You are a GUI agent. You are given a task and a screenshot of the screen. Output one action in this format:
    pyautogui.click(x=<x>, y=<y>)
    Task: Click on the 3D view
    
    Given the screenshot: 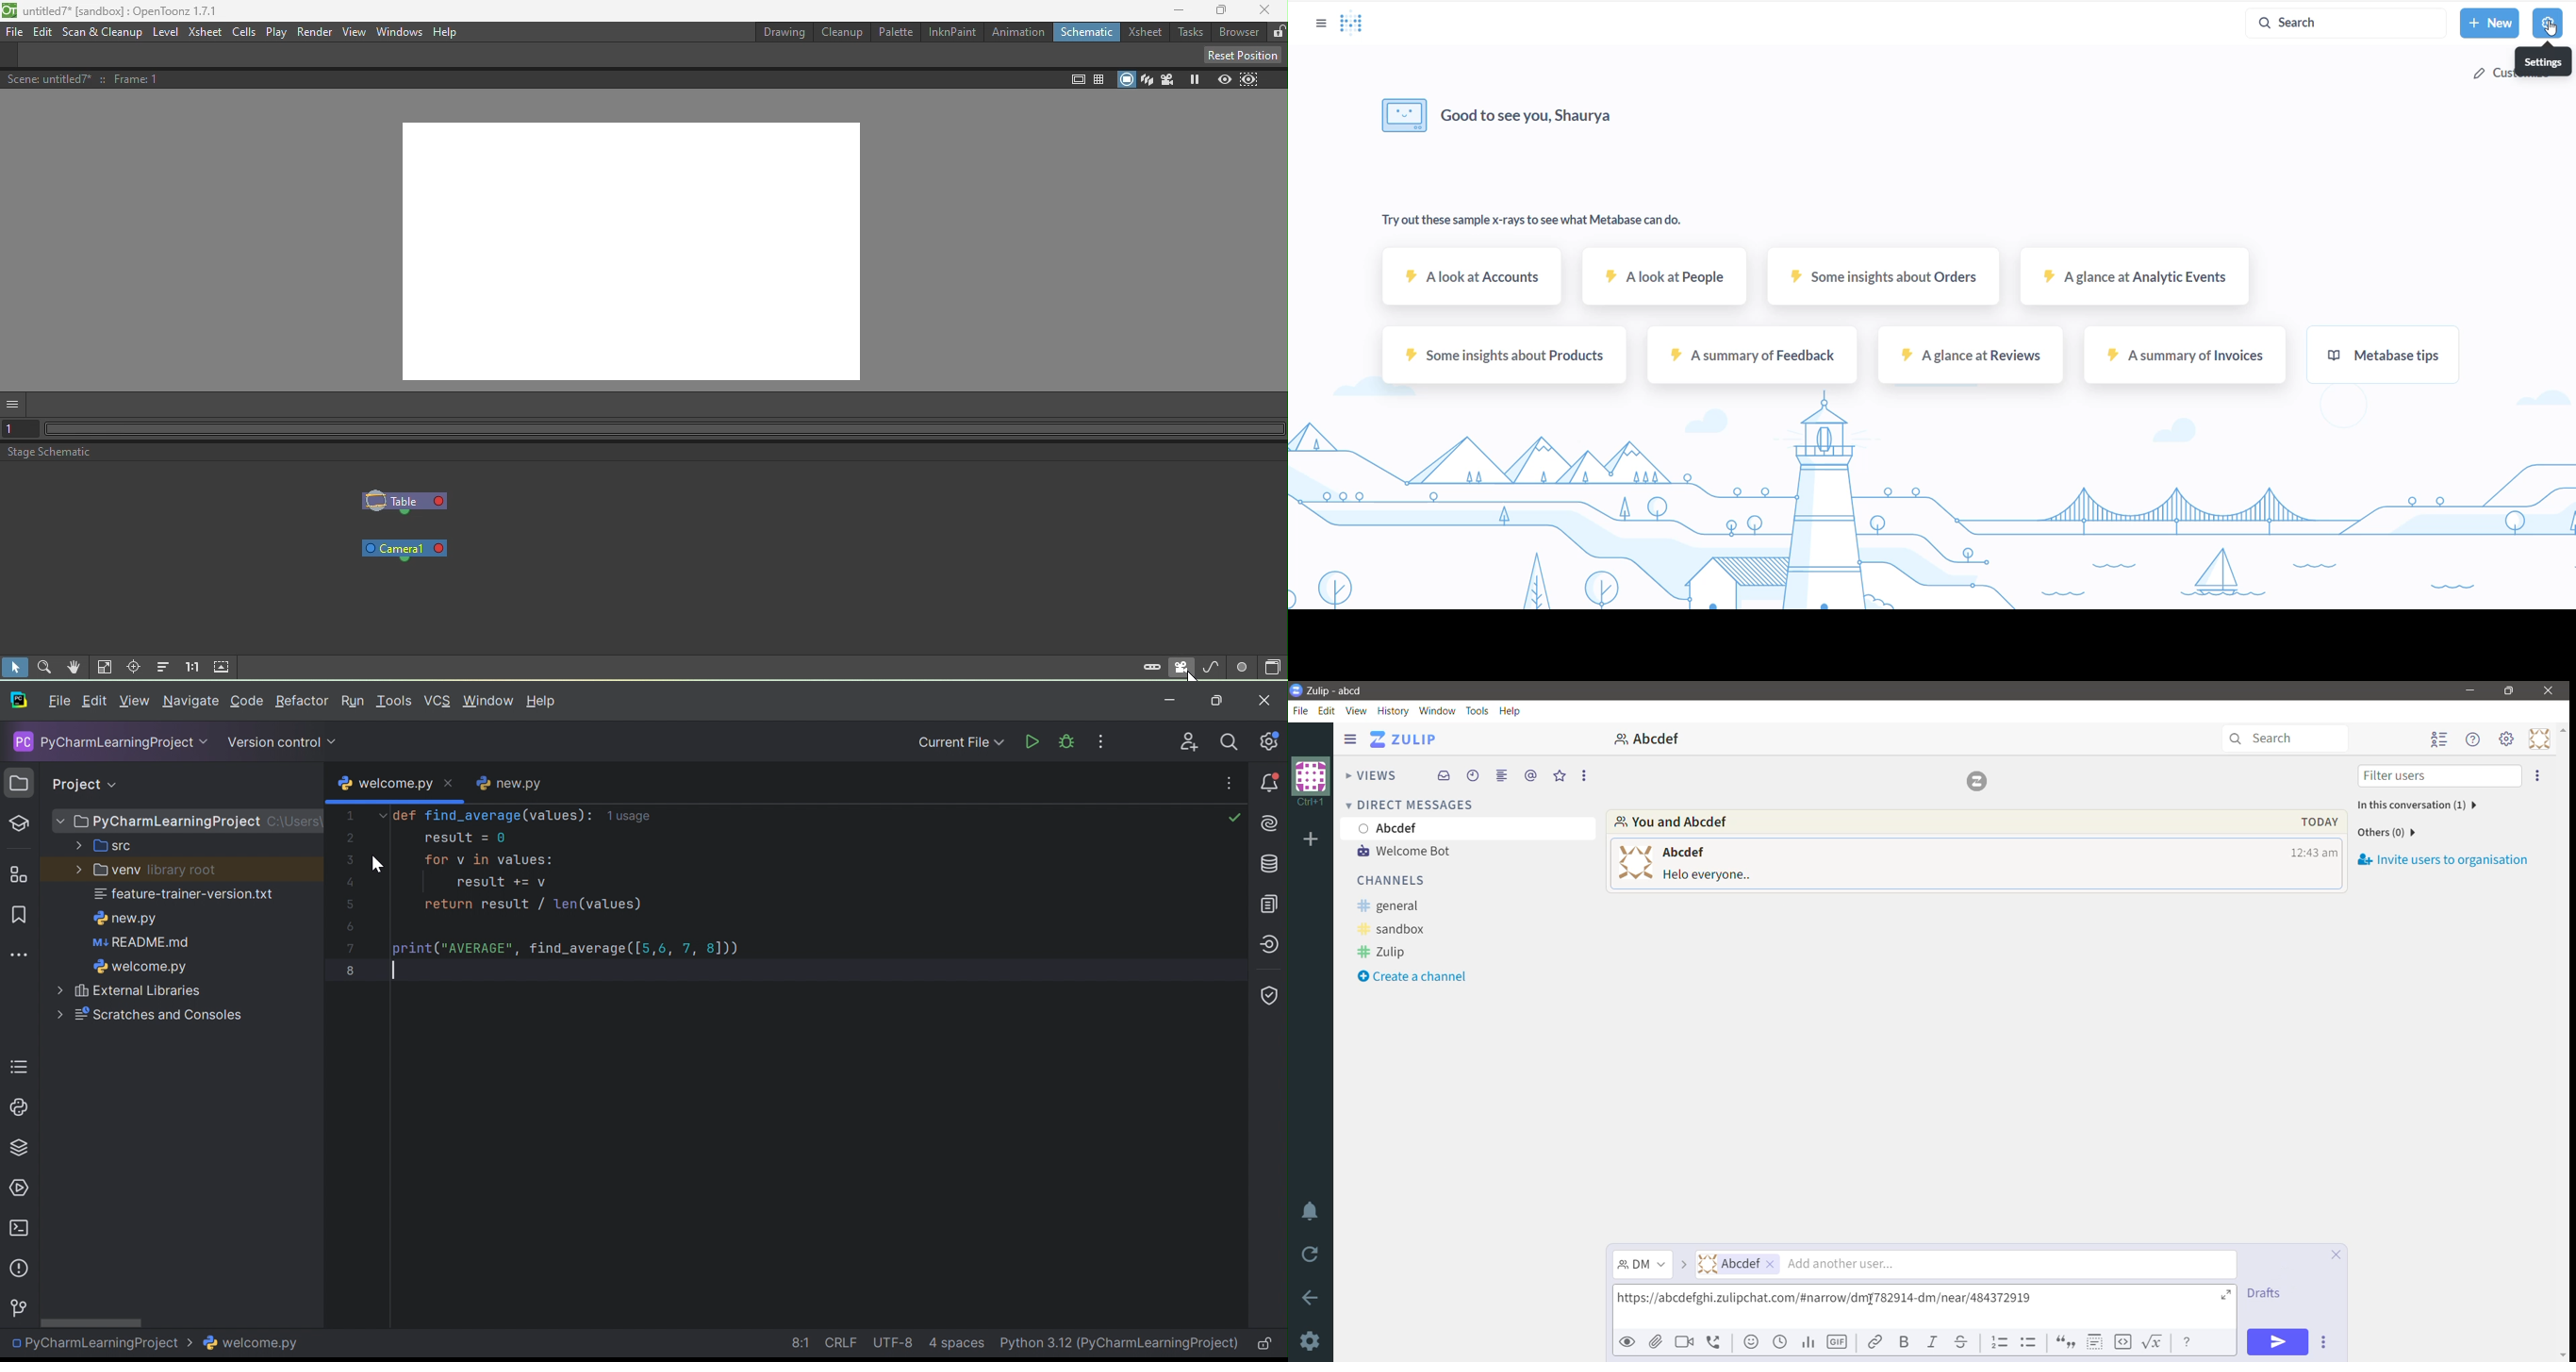 What is the action you would take?
    pyautogui.click(x=1146, y=77)
    